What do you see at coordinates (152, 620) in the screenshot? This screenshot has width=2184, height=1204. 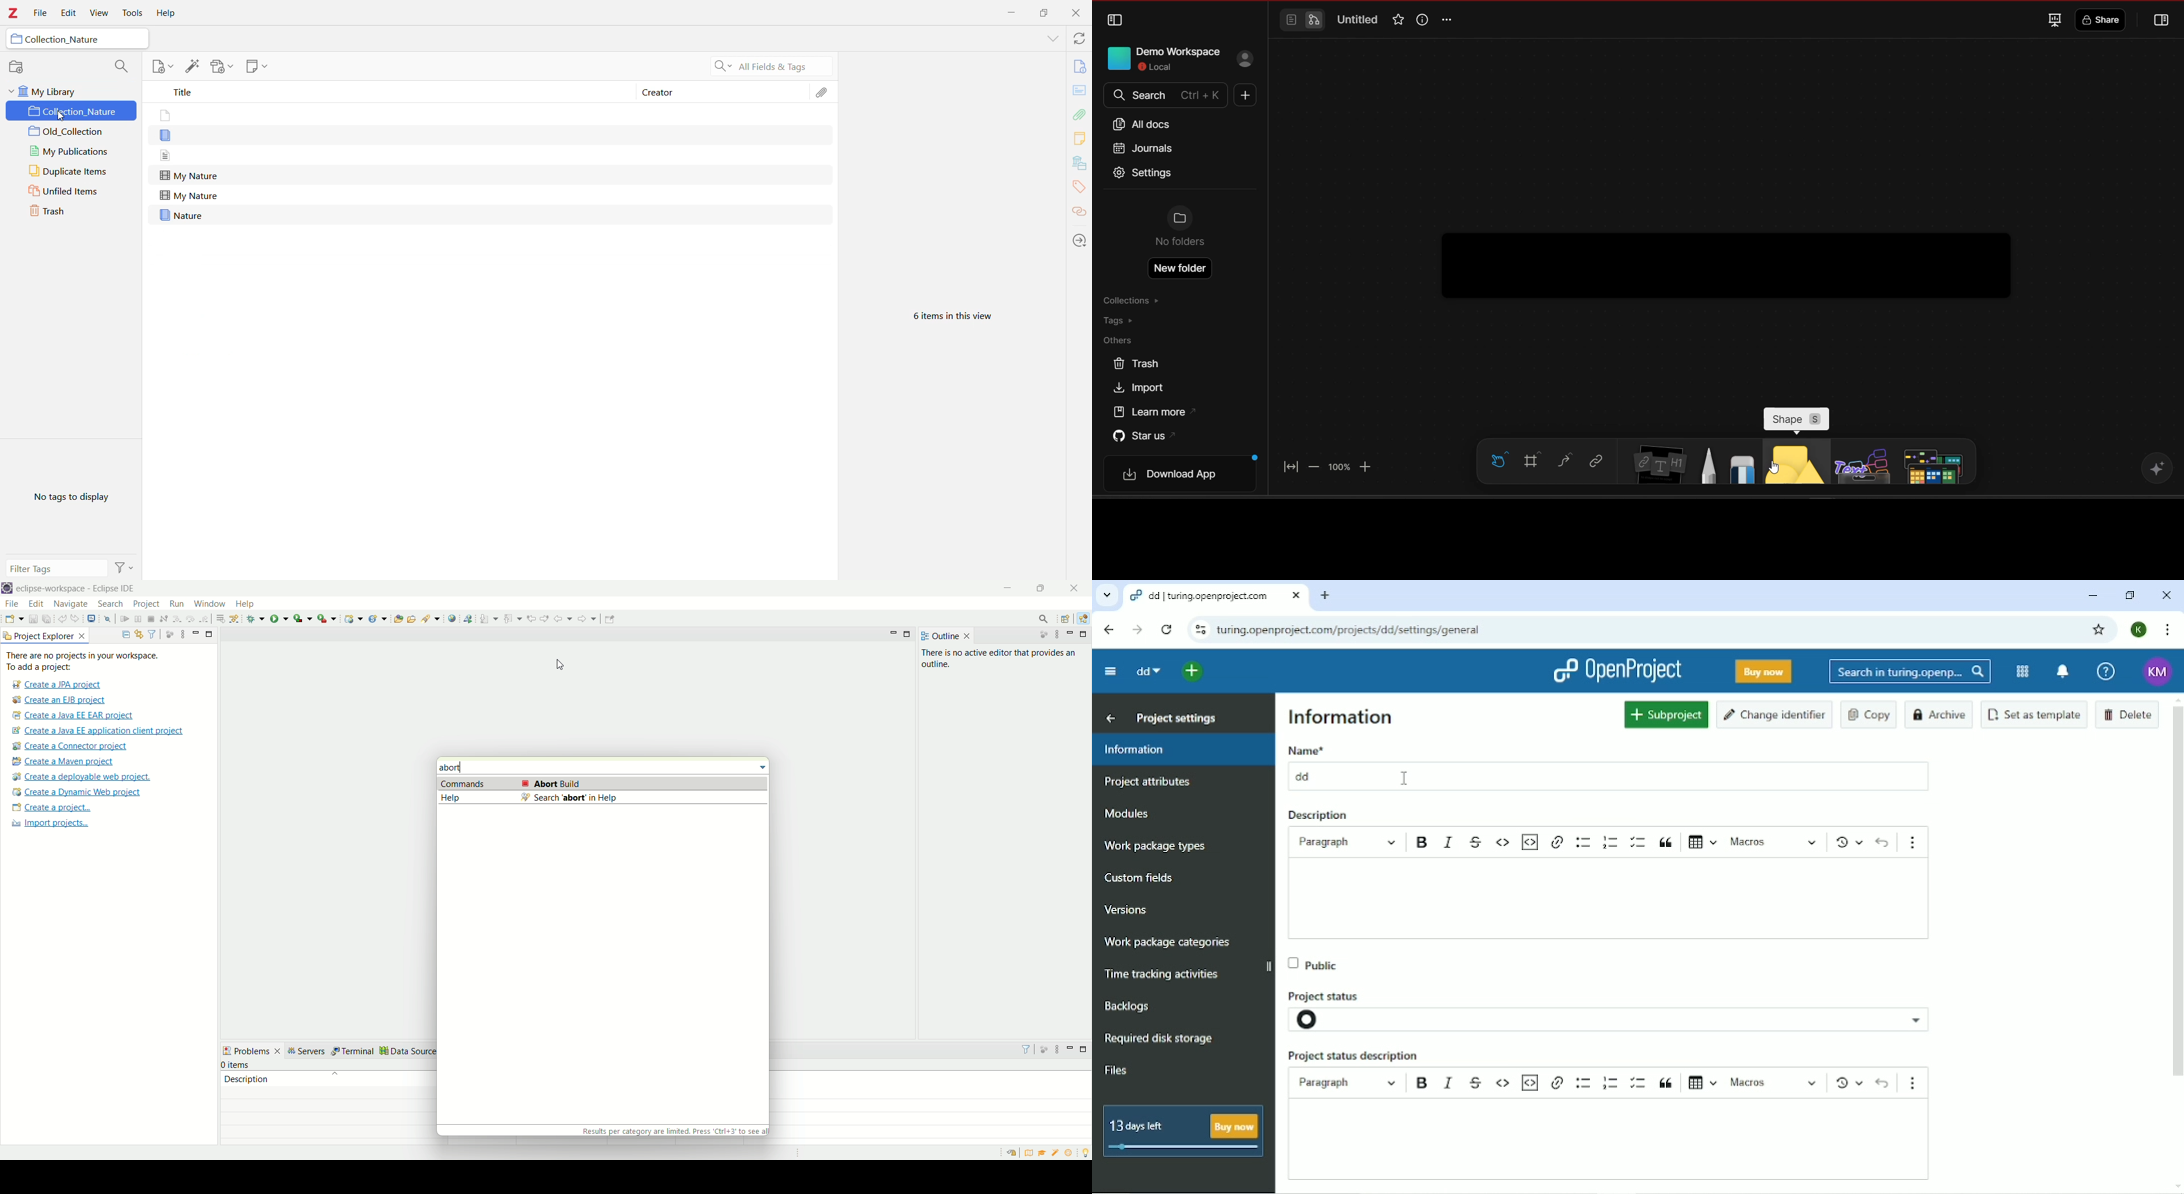 I see `terminate` at bounding box center [152, 620].